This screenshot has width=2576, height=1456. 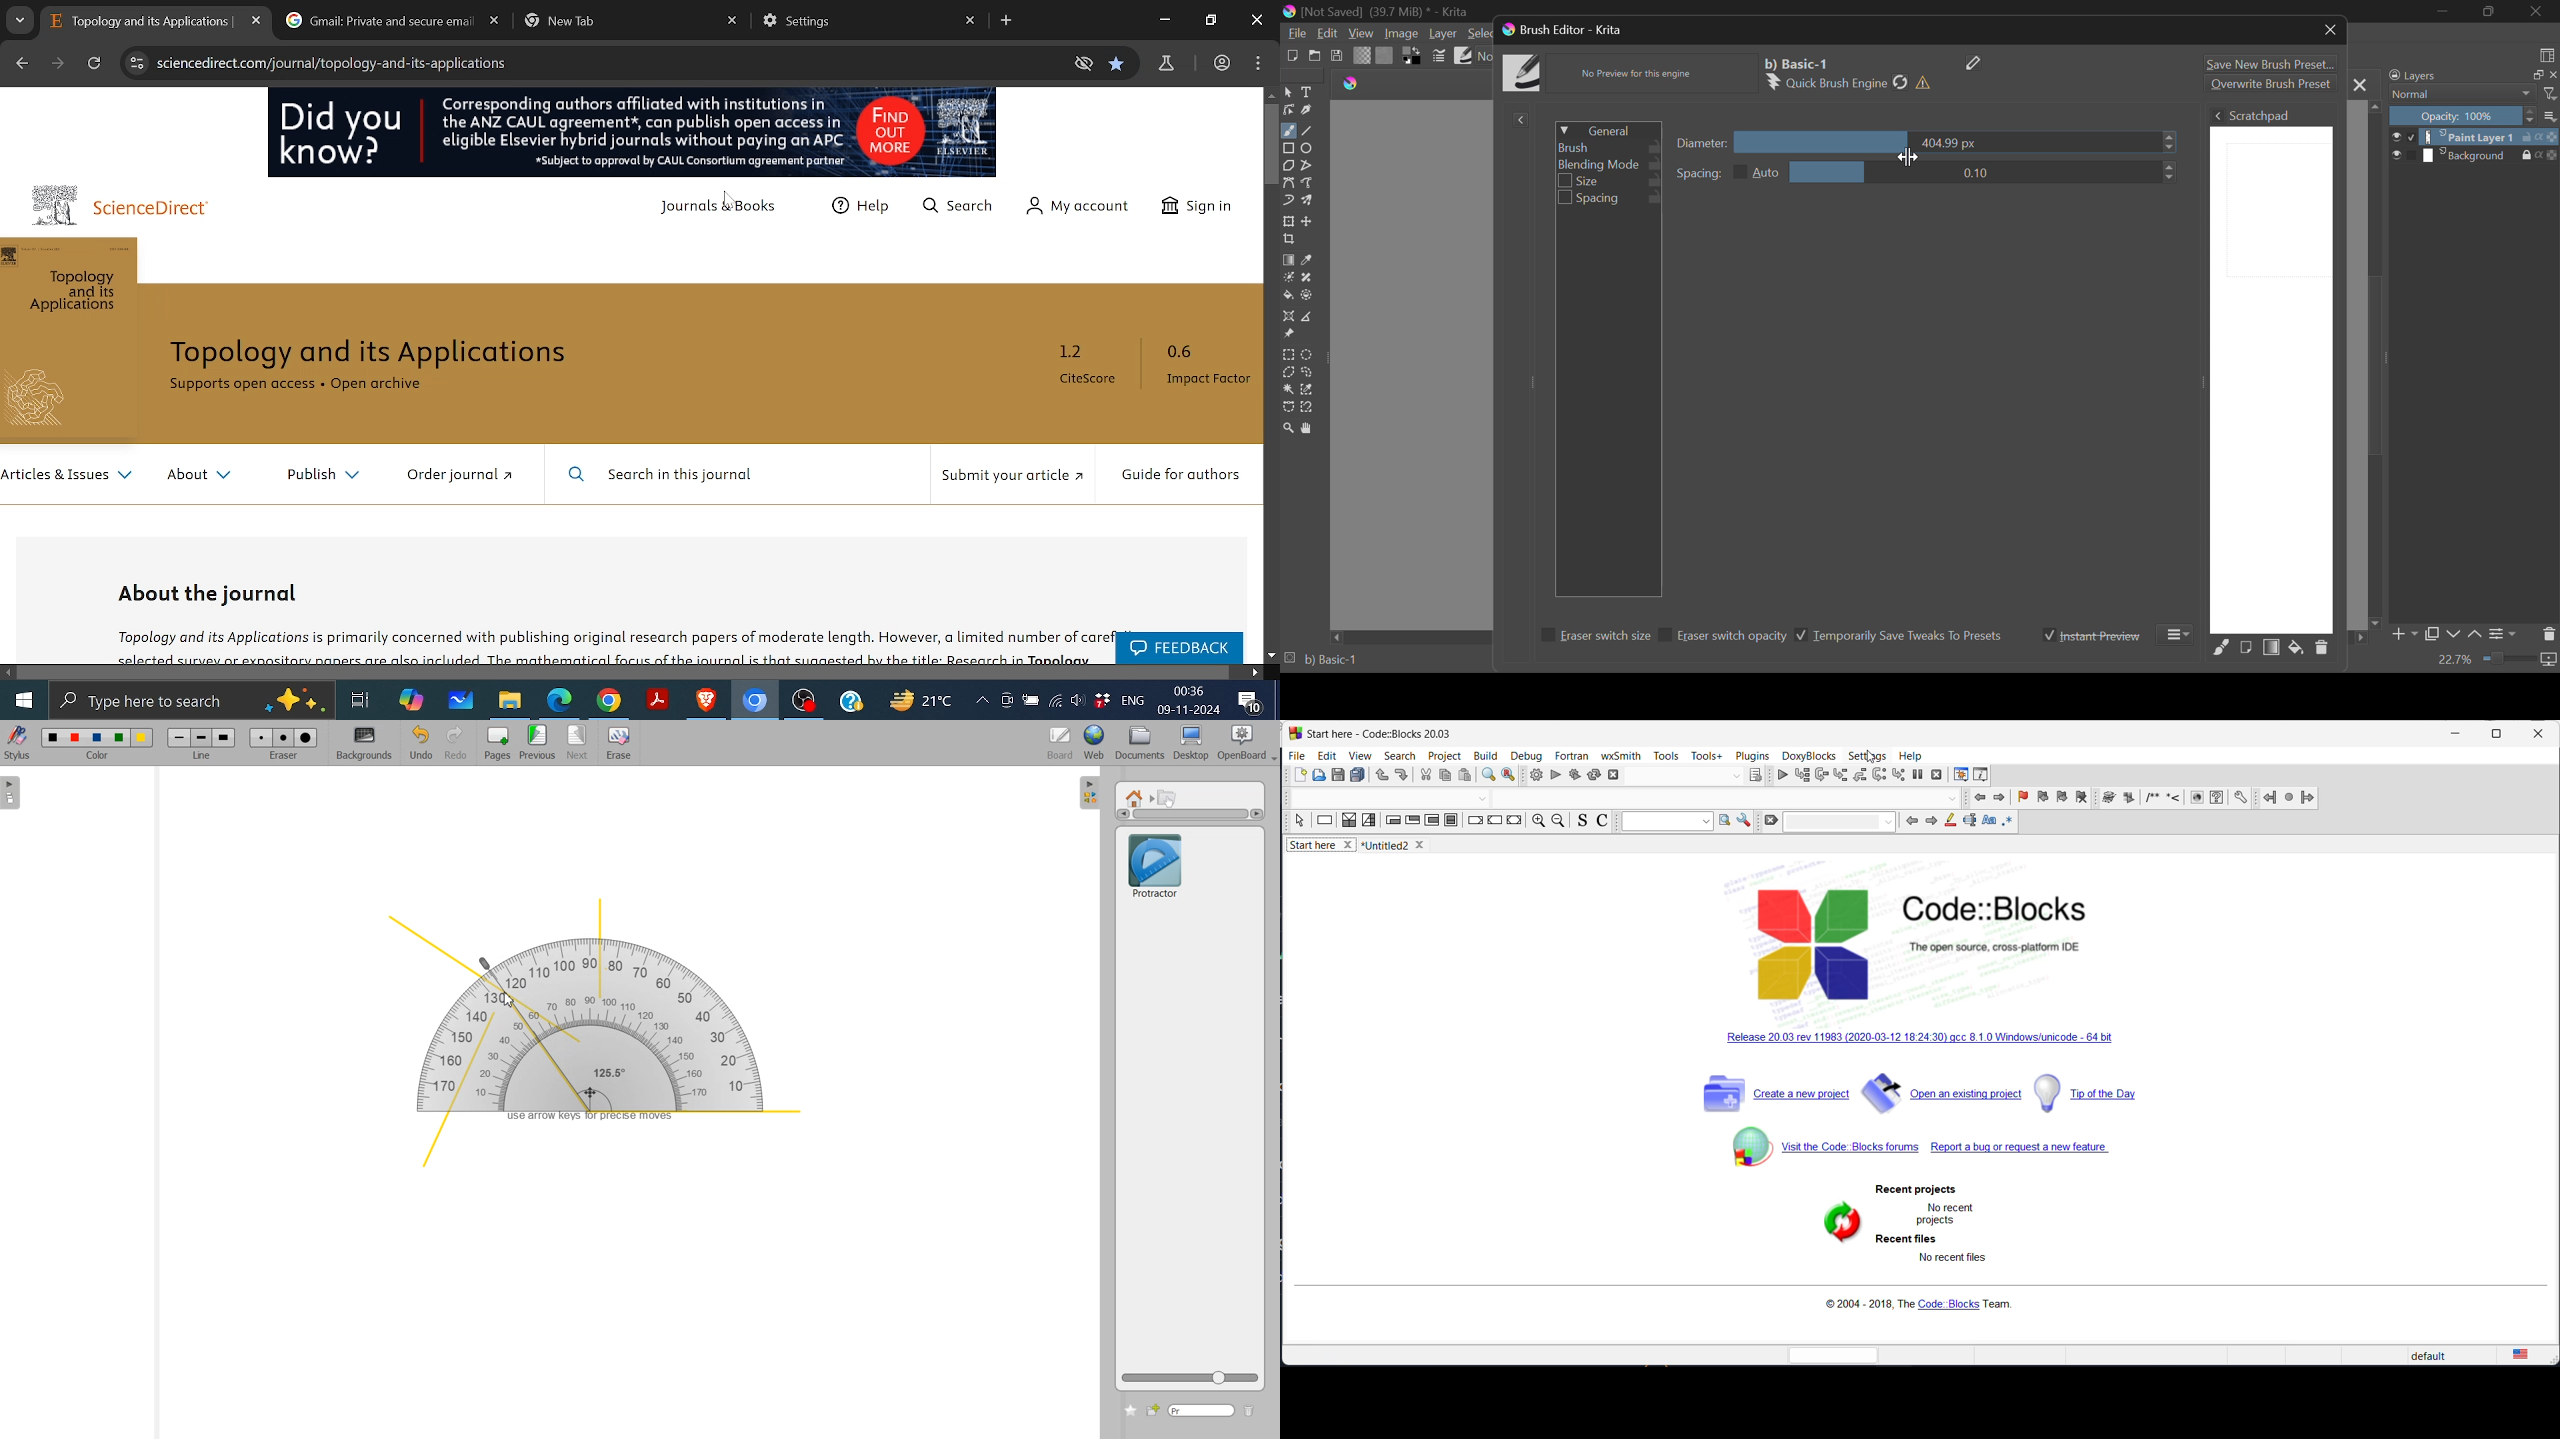 What do you see at coordinates (1607, 129) in the screenshot?
I see `General` at bounding box center [1607, 129].